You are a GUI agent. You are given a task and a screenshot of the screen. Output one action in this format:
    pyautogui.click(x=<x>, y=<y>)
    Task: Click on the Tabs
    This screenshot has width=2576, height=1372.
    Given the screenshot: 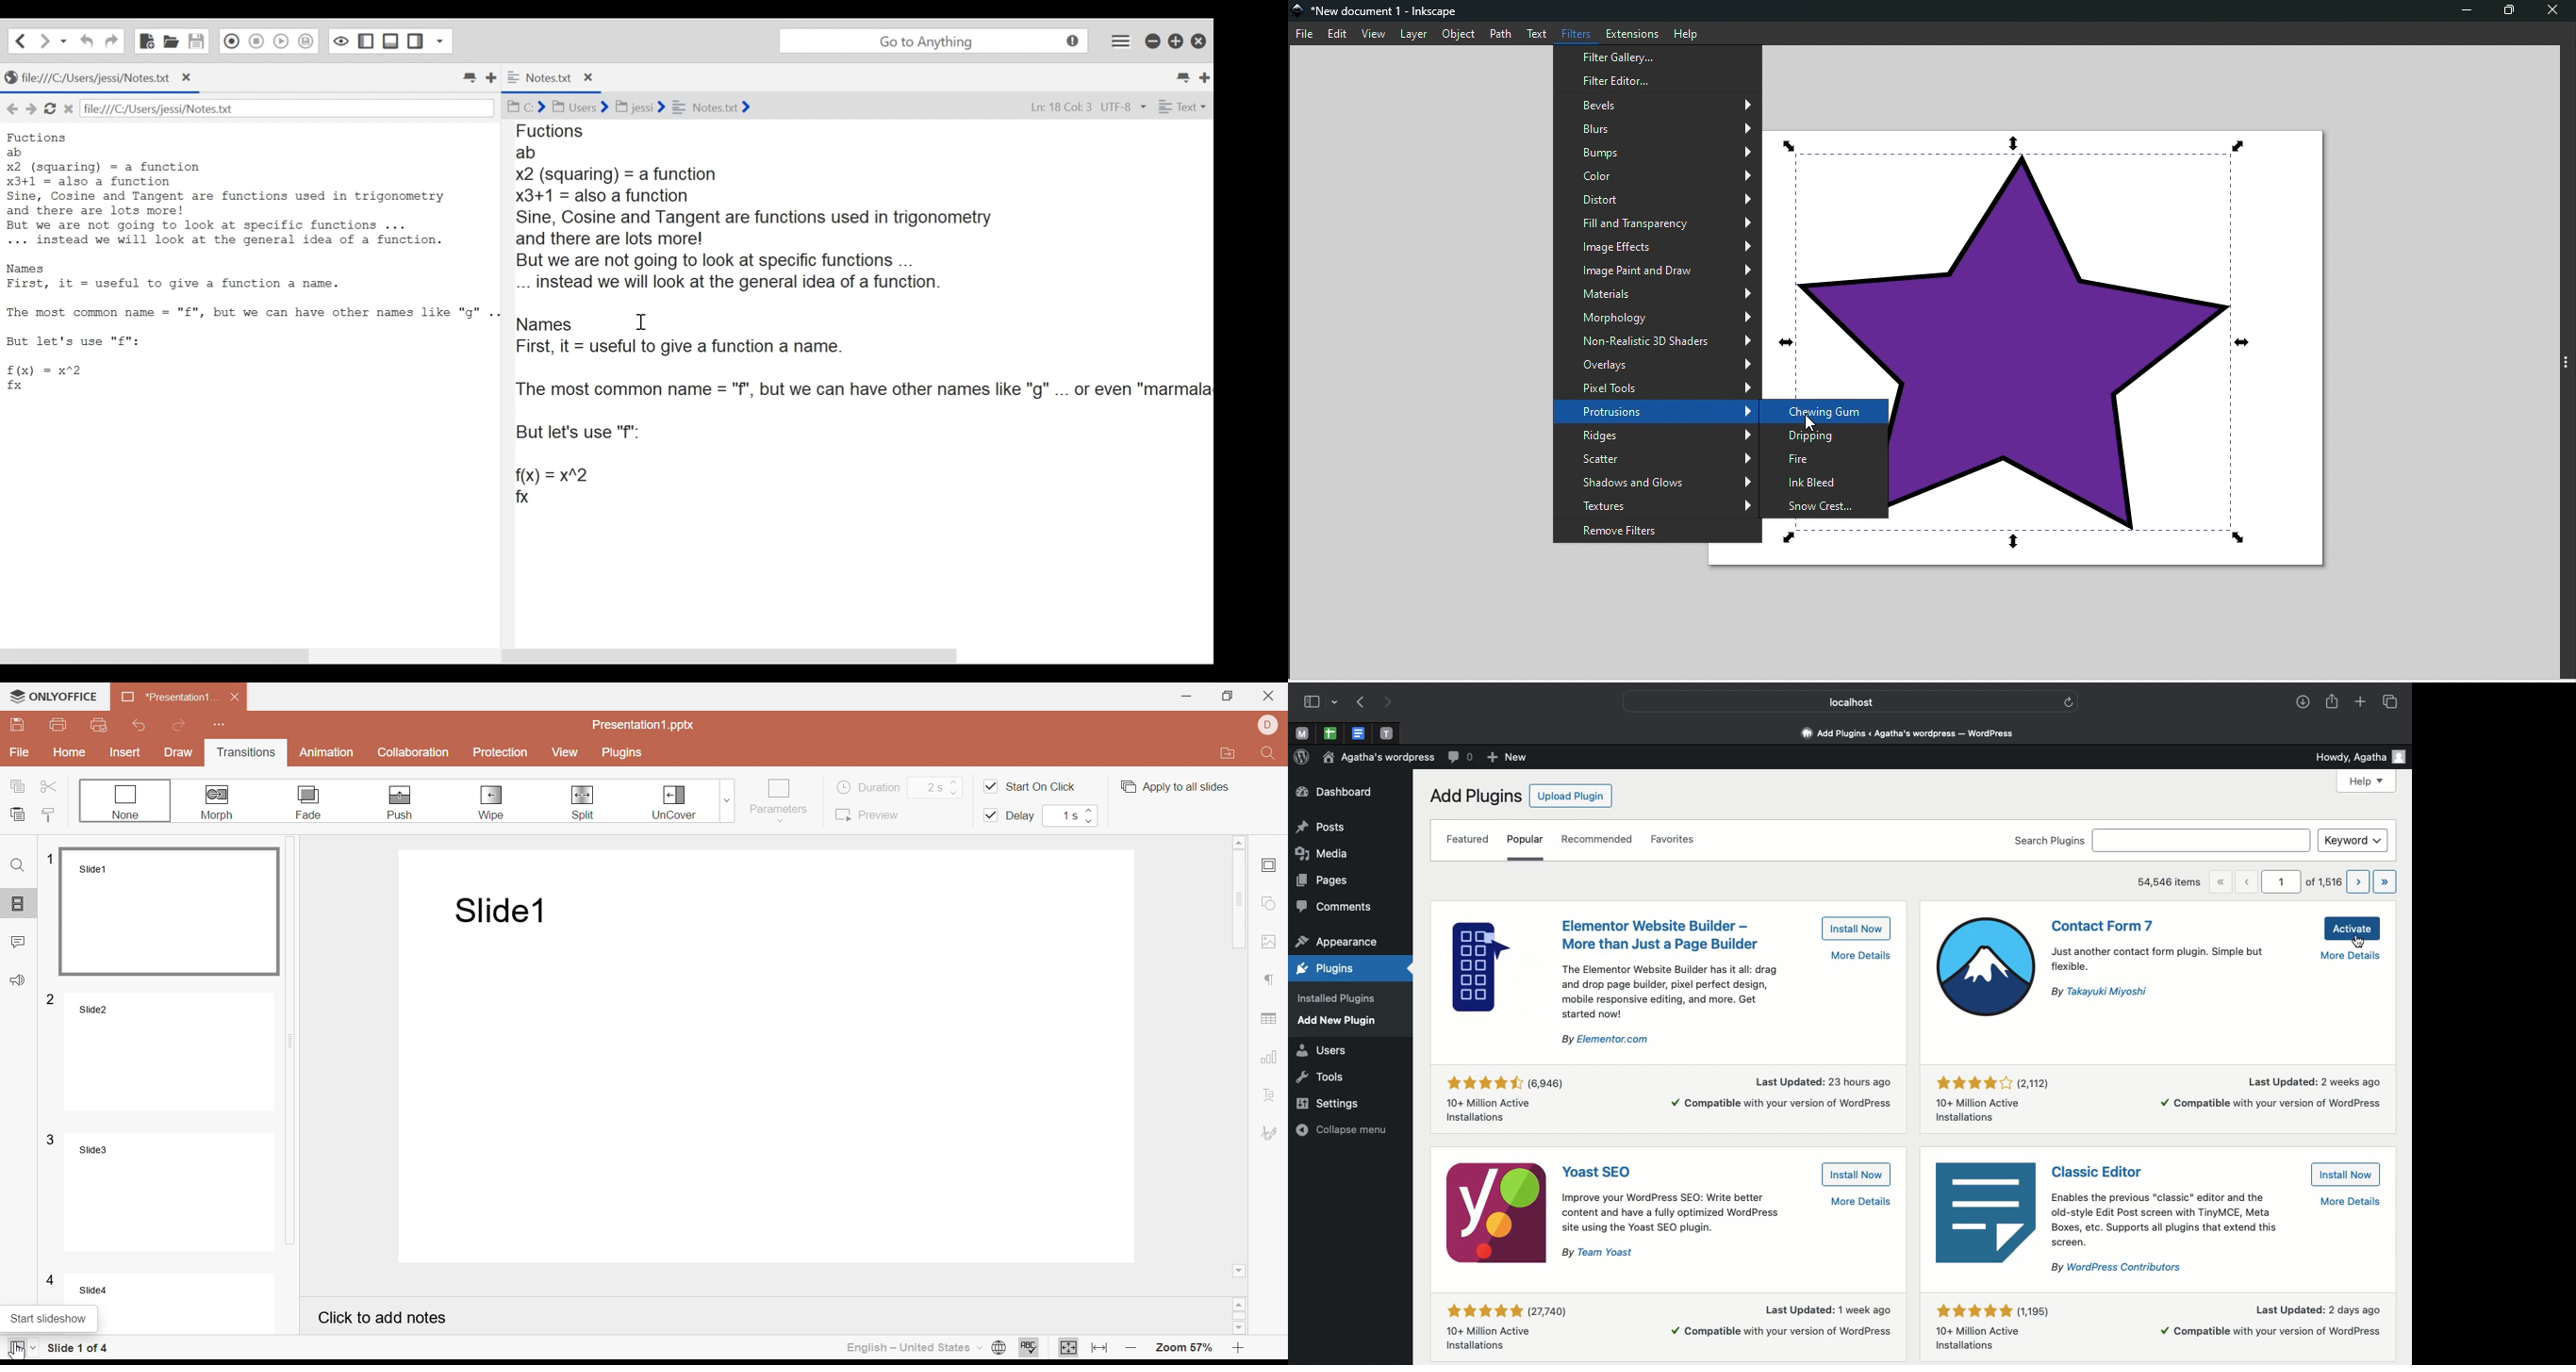 What is the action you would take?
    pyautogui.click(x=2392, y=701)
    